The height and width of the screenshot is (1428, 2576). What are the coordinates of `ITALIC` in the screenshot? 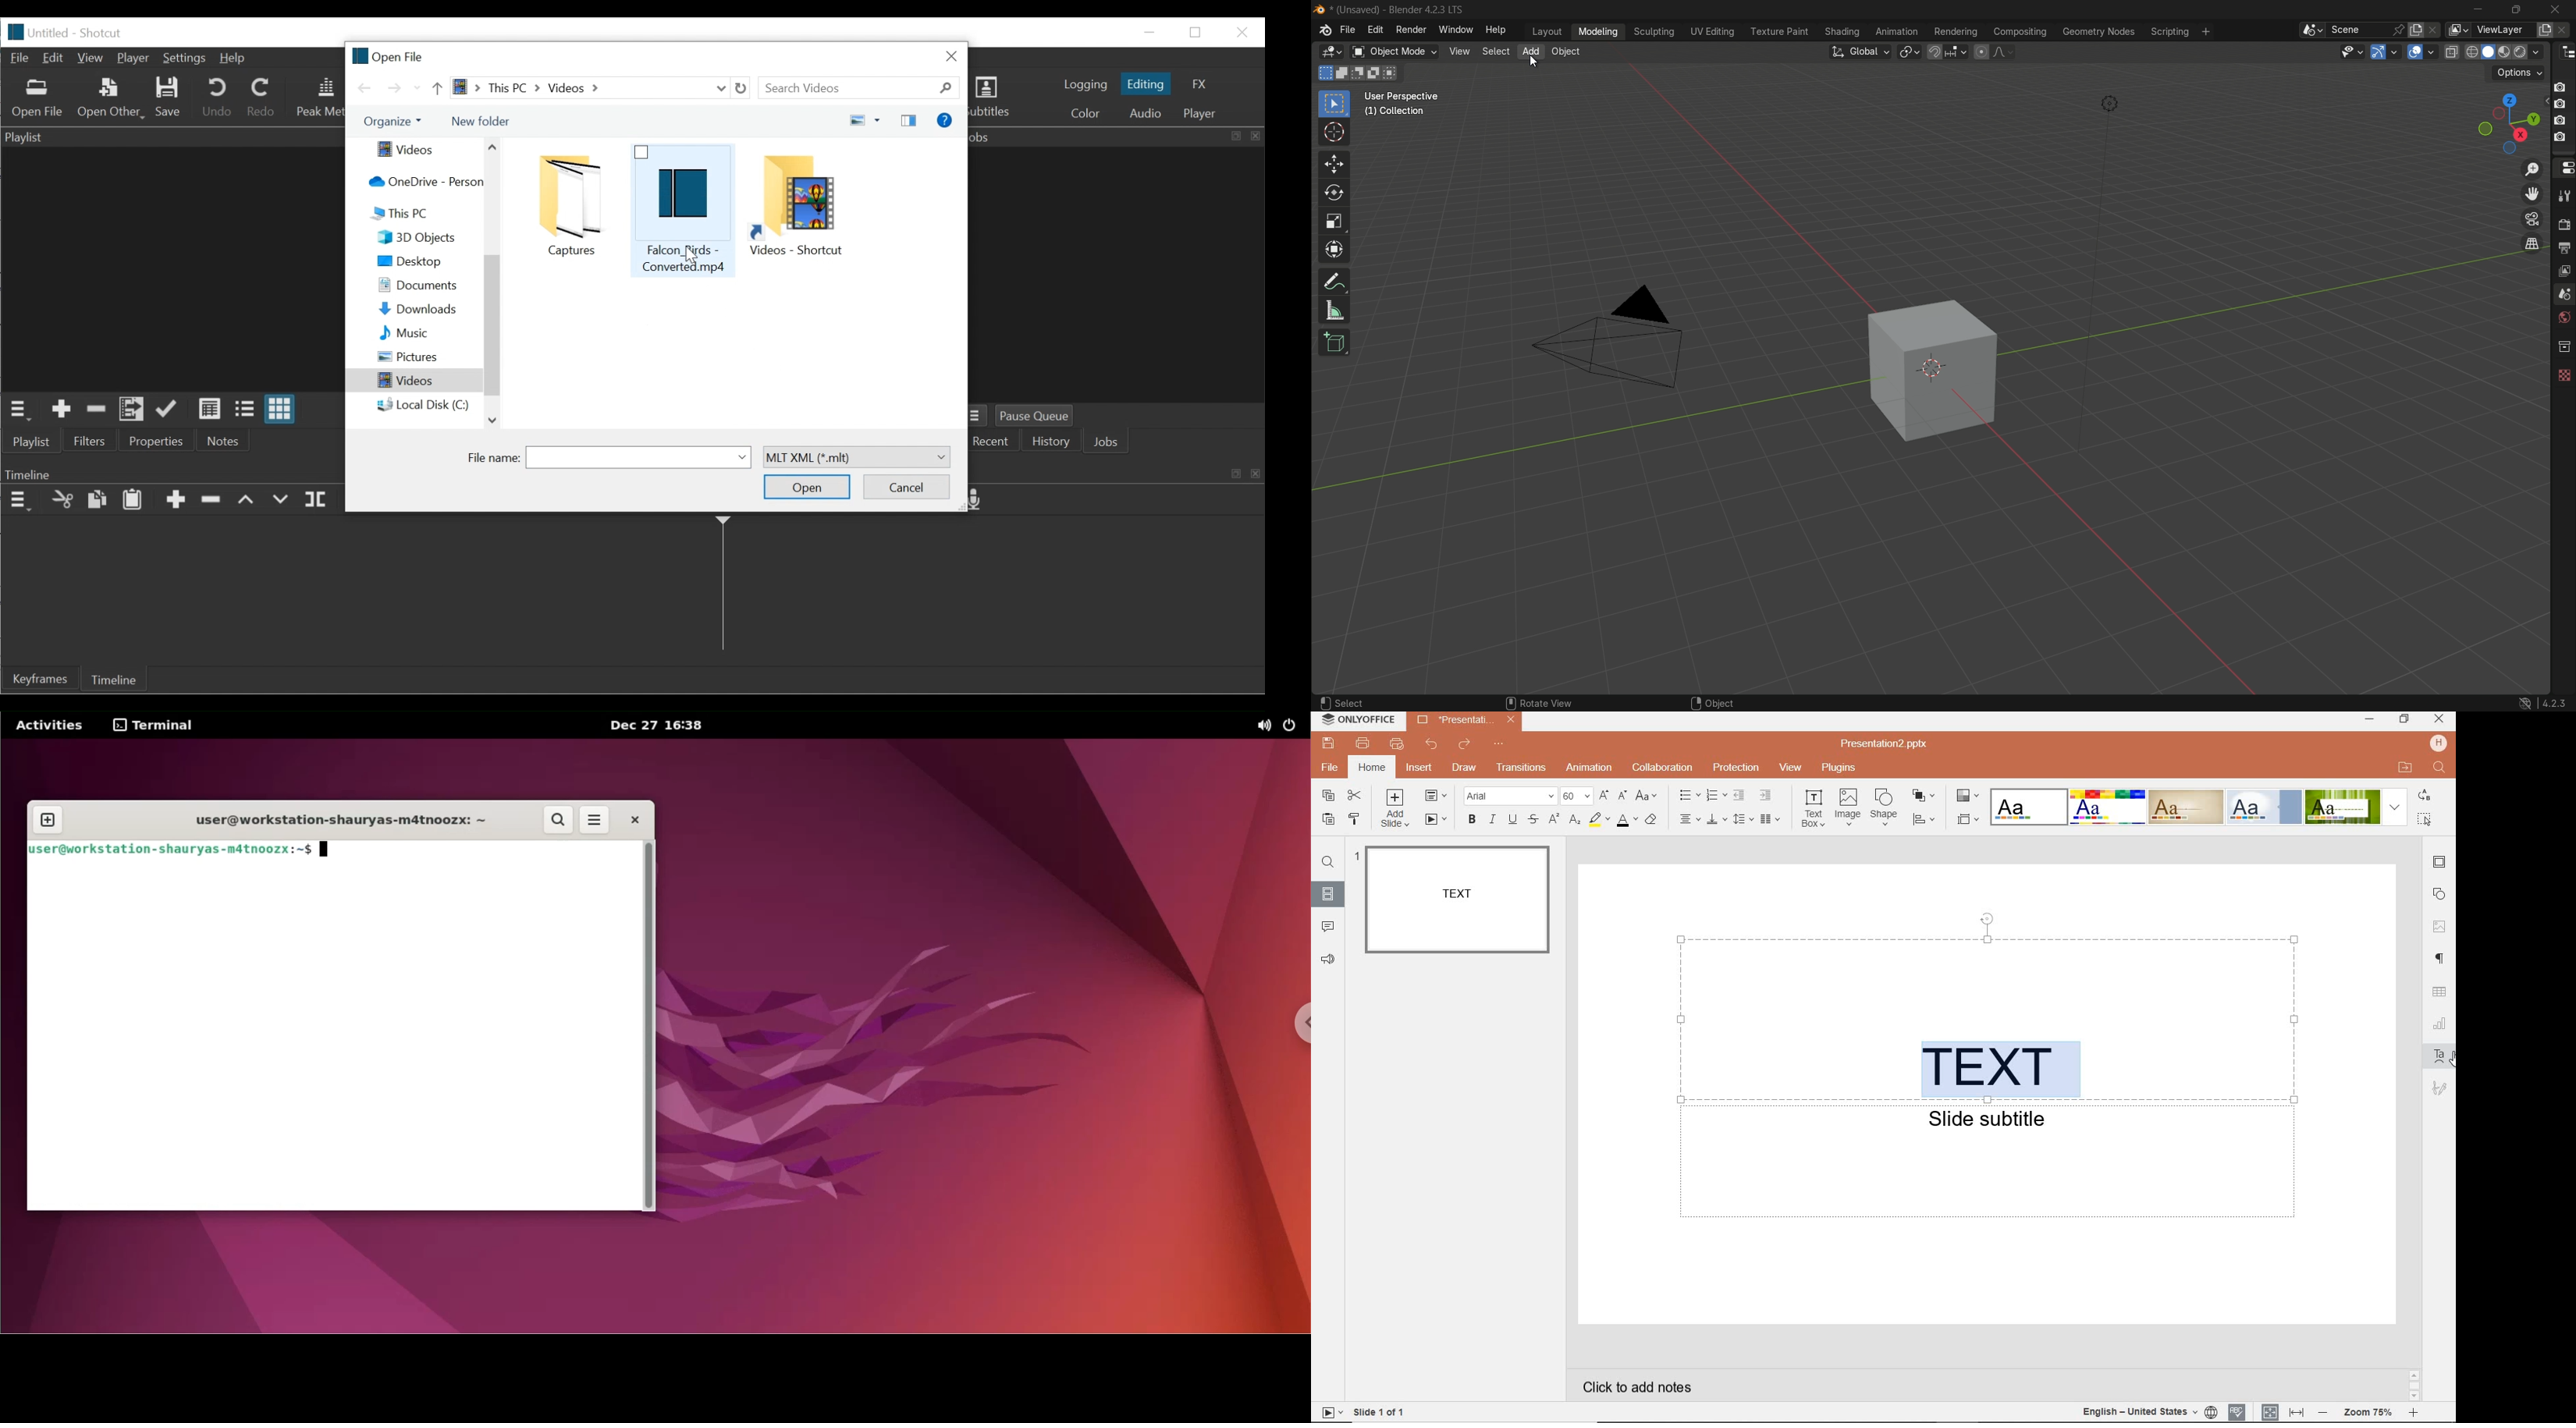 It's located at (1492, 820).